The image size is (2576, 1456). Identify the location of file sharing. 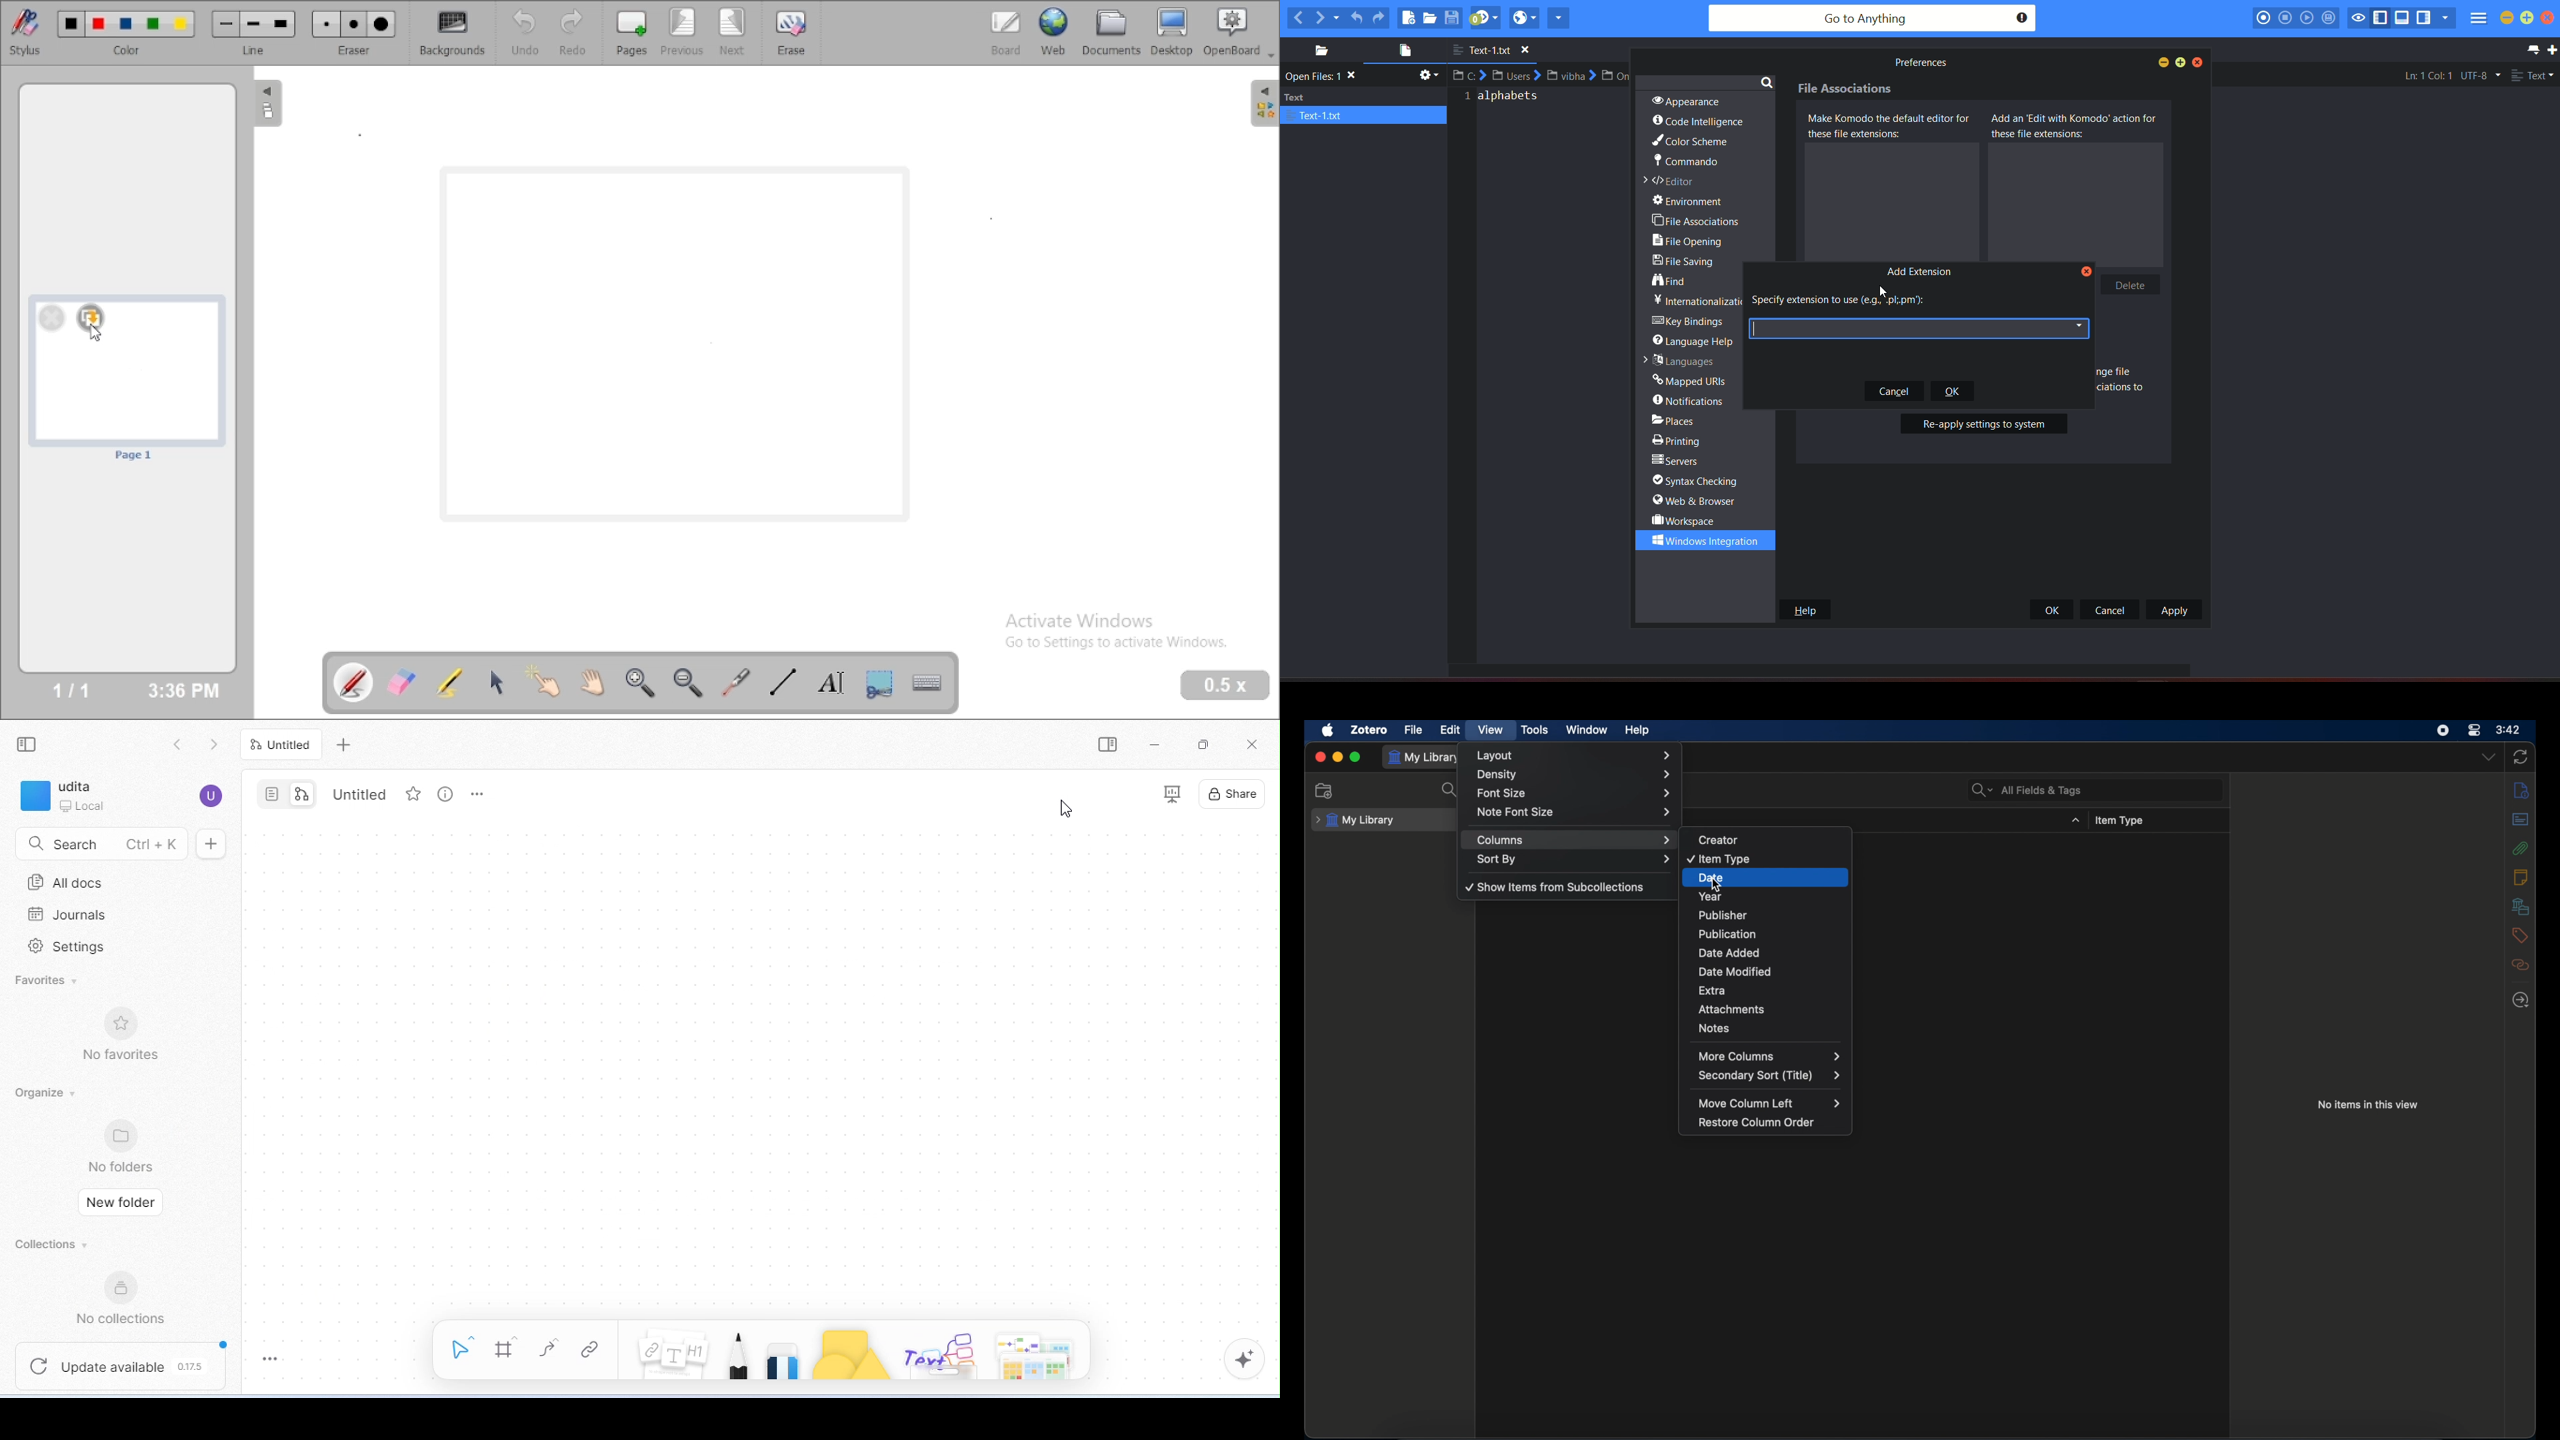
(1688, 263).